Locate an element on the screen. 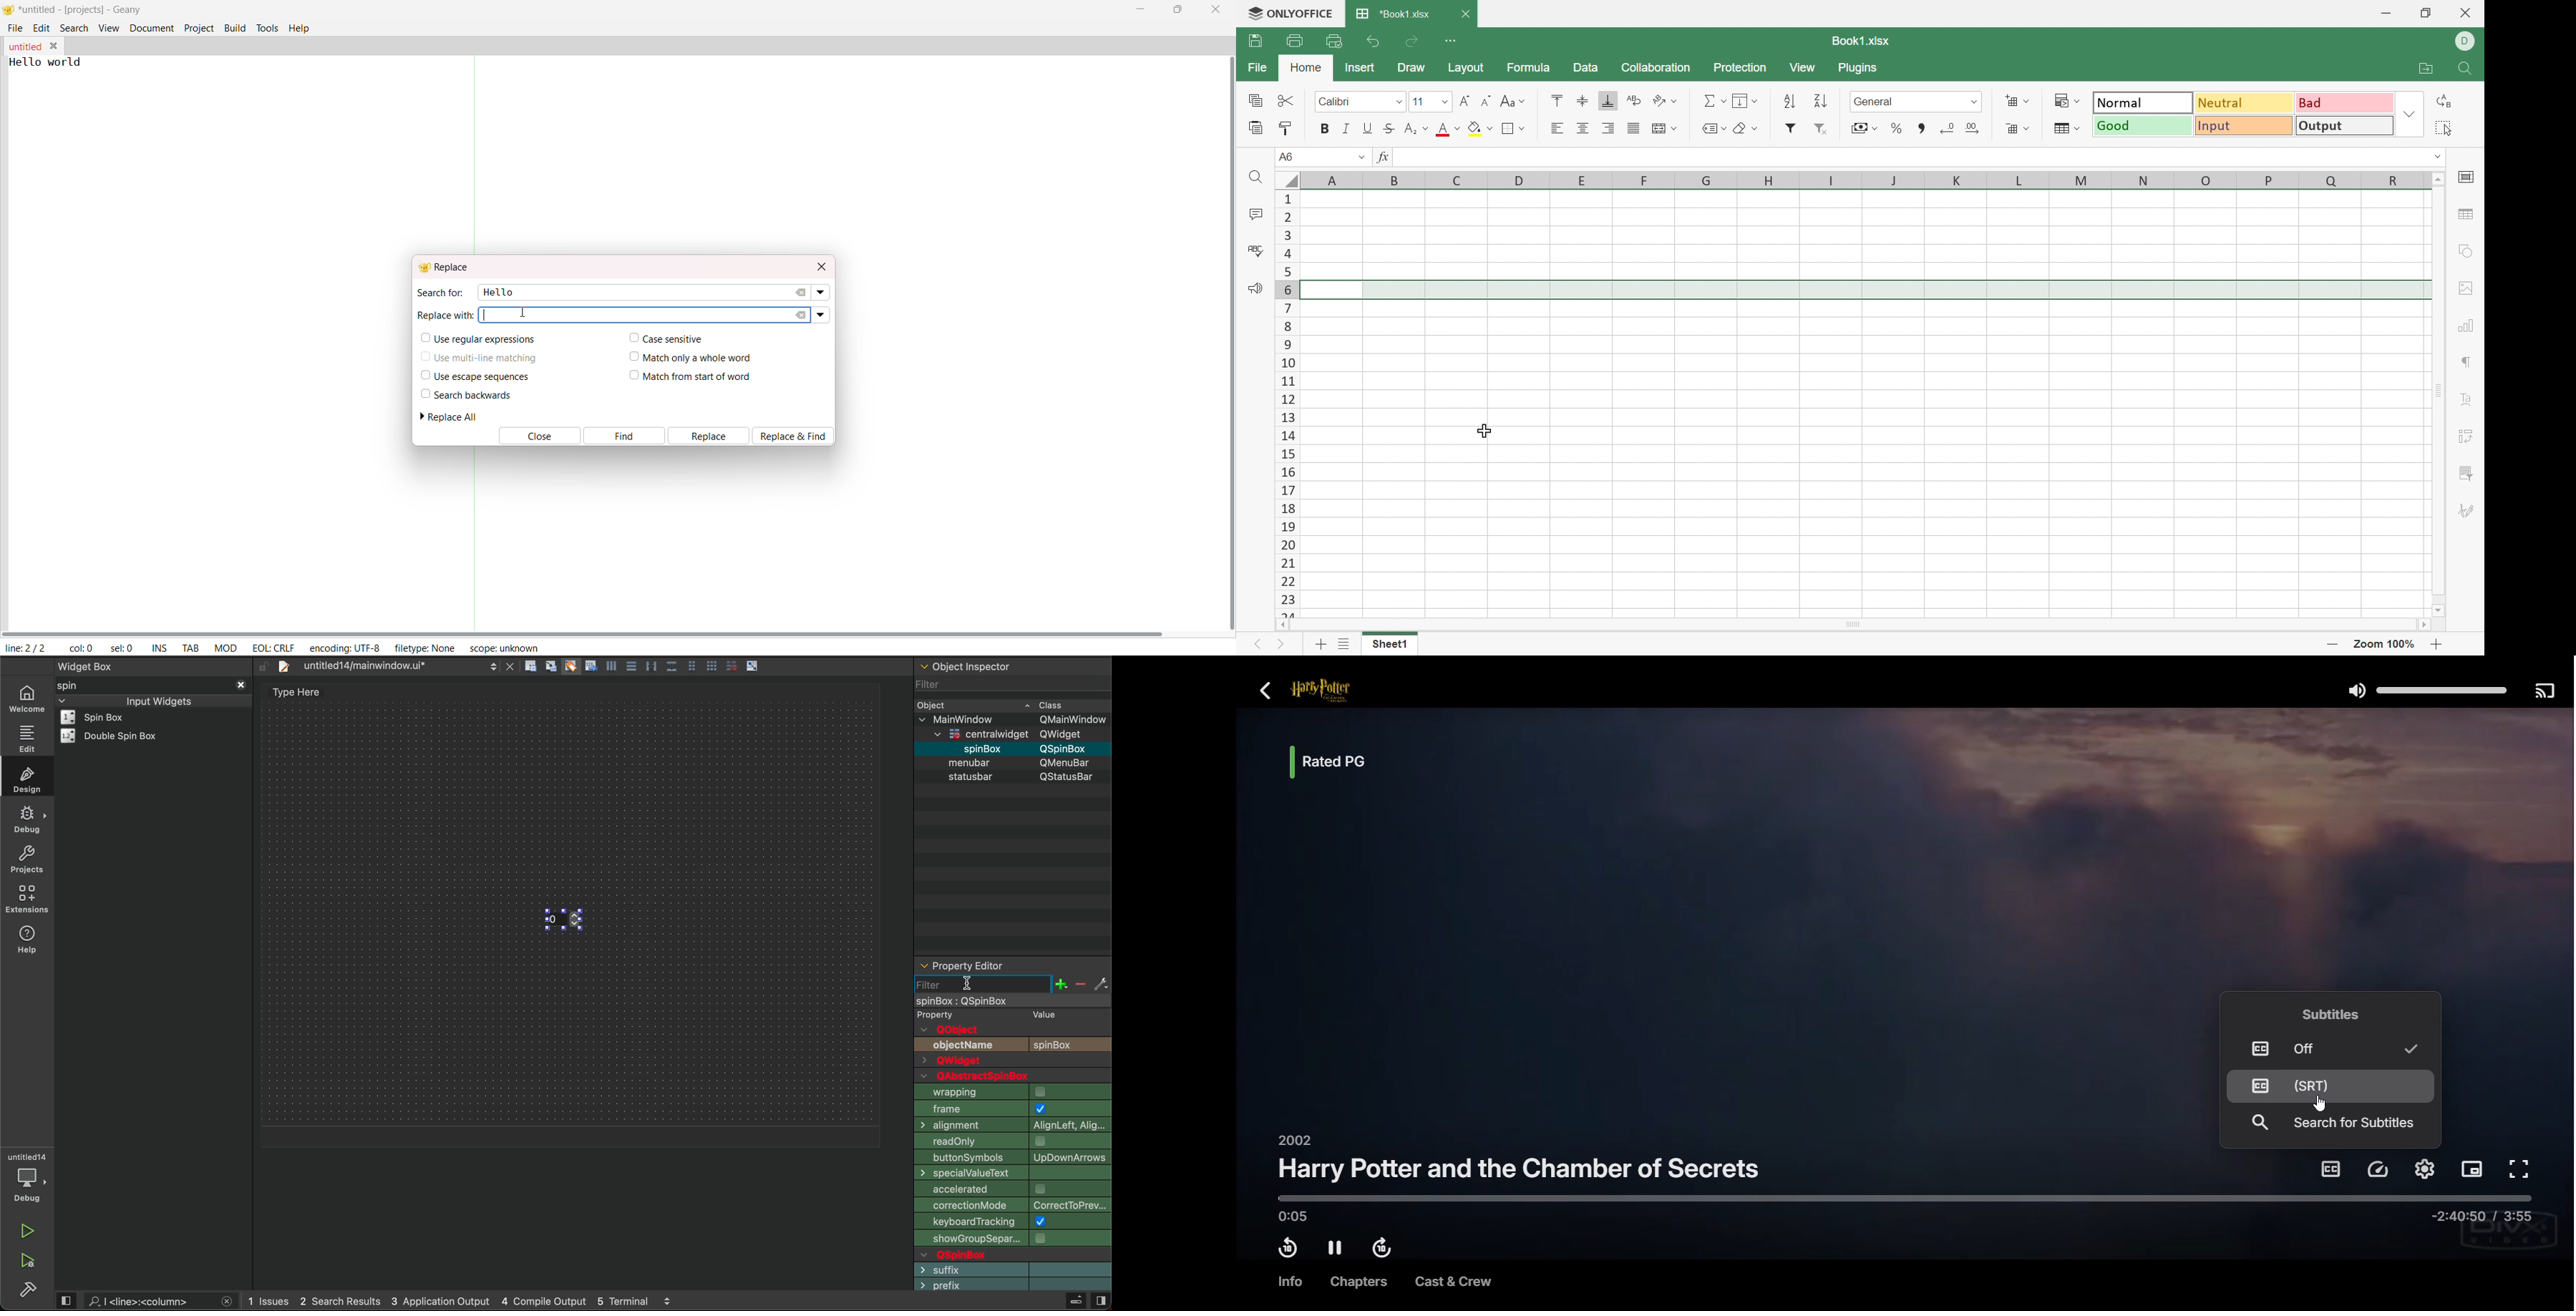 The width and height of the screenshot is (2576, 1316). Bold is located at coordinates (1324, 129).